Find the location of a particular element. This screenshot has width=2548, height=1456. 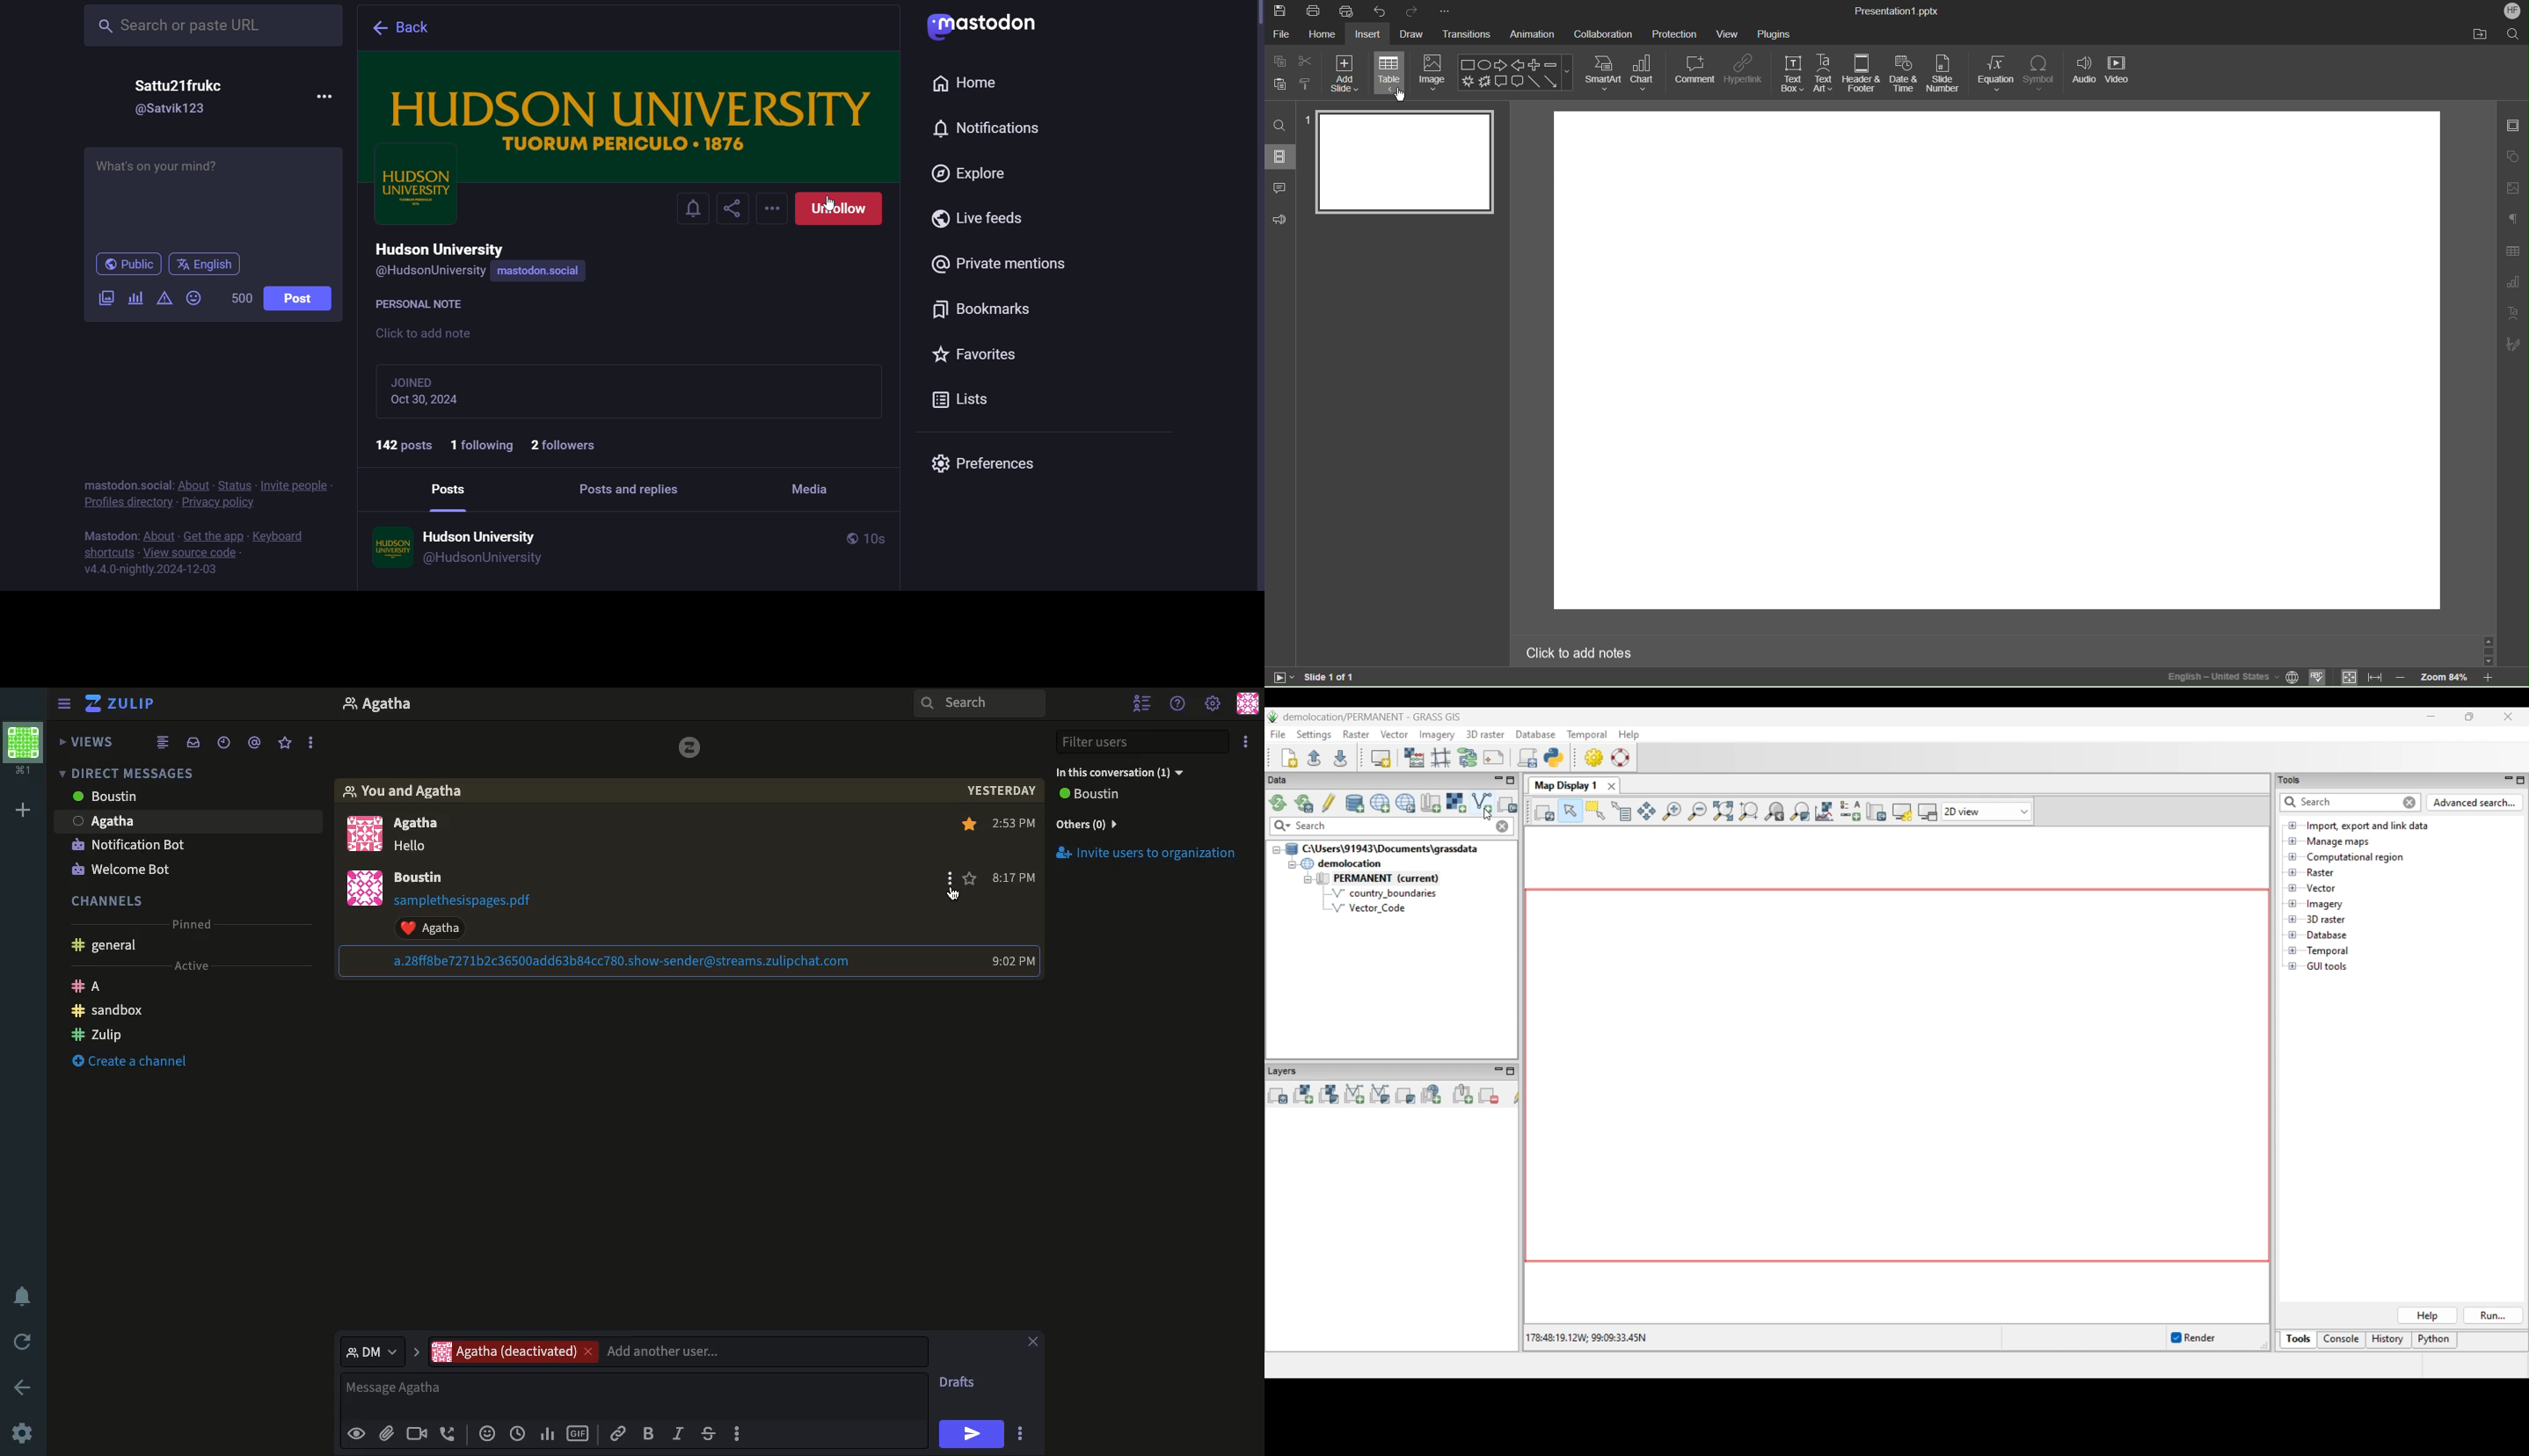

Tag is located at coordinates (257, 740).